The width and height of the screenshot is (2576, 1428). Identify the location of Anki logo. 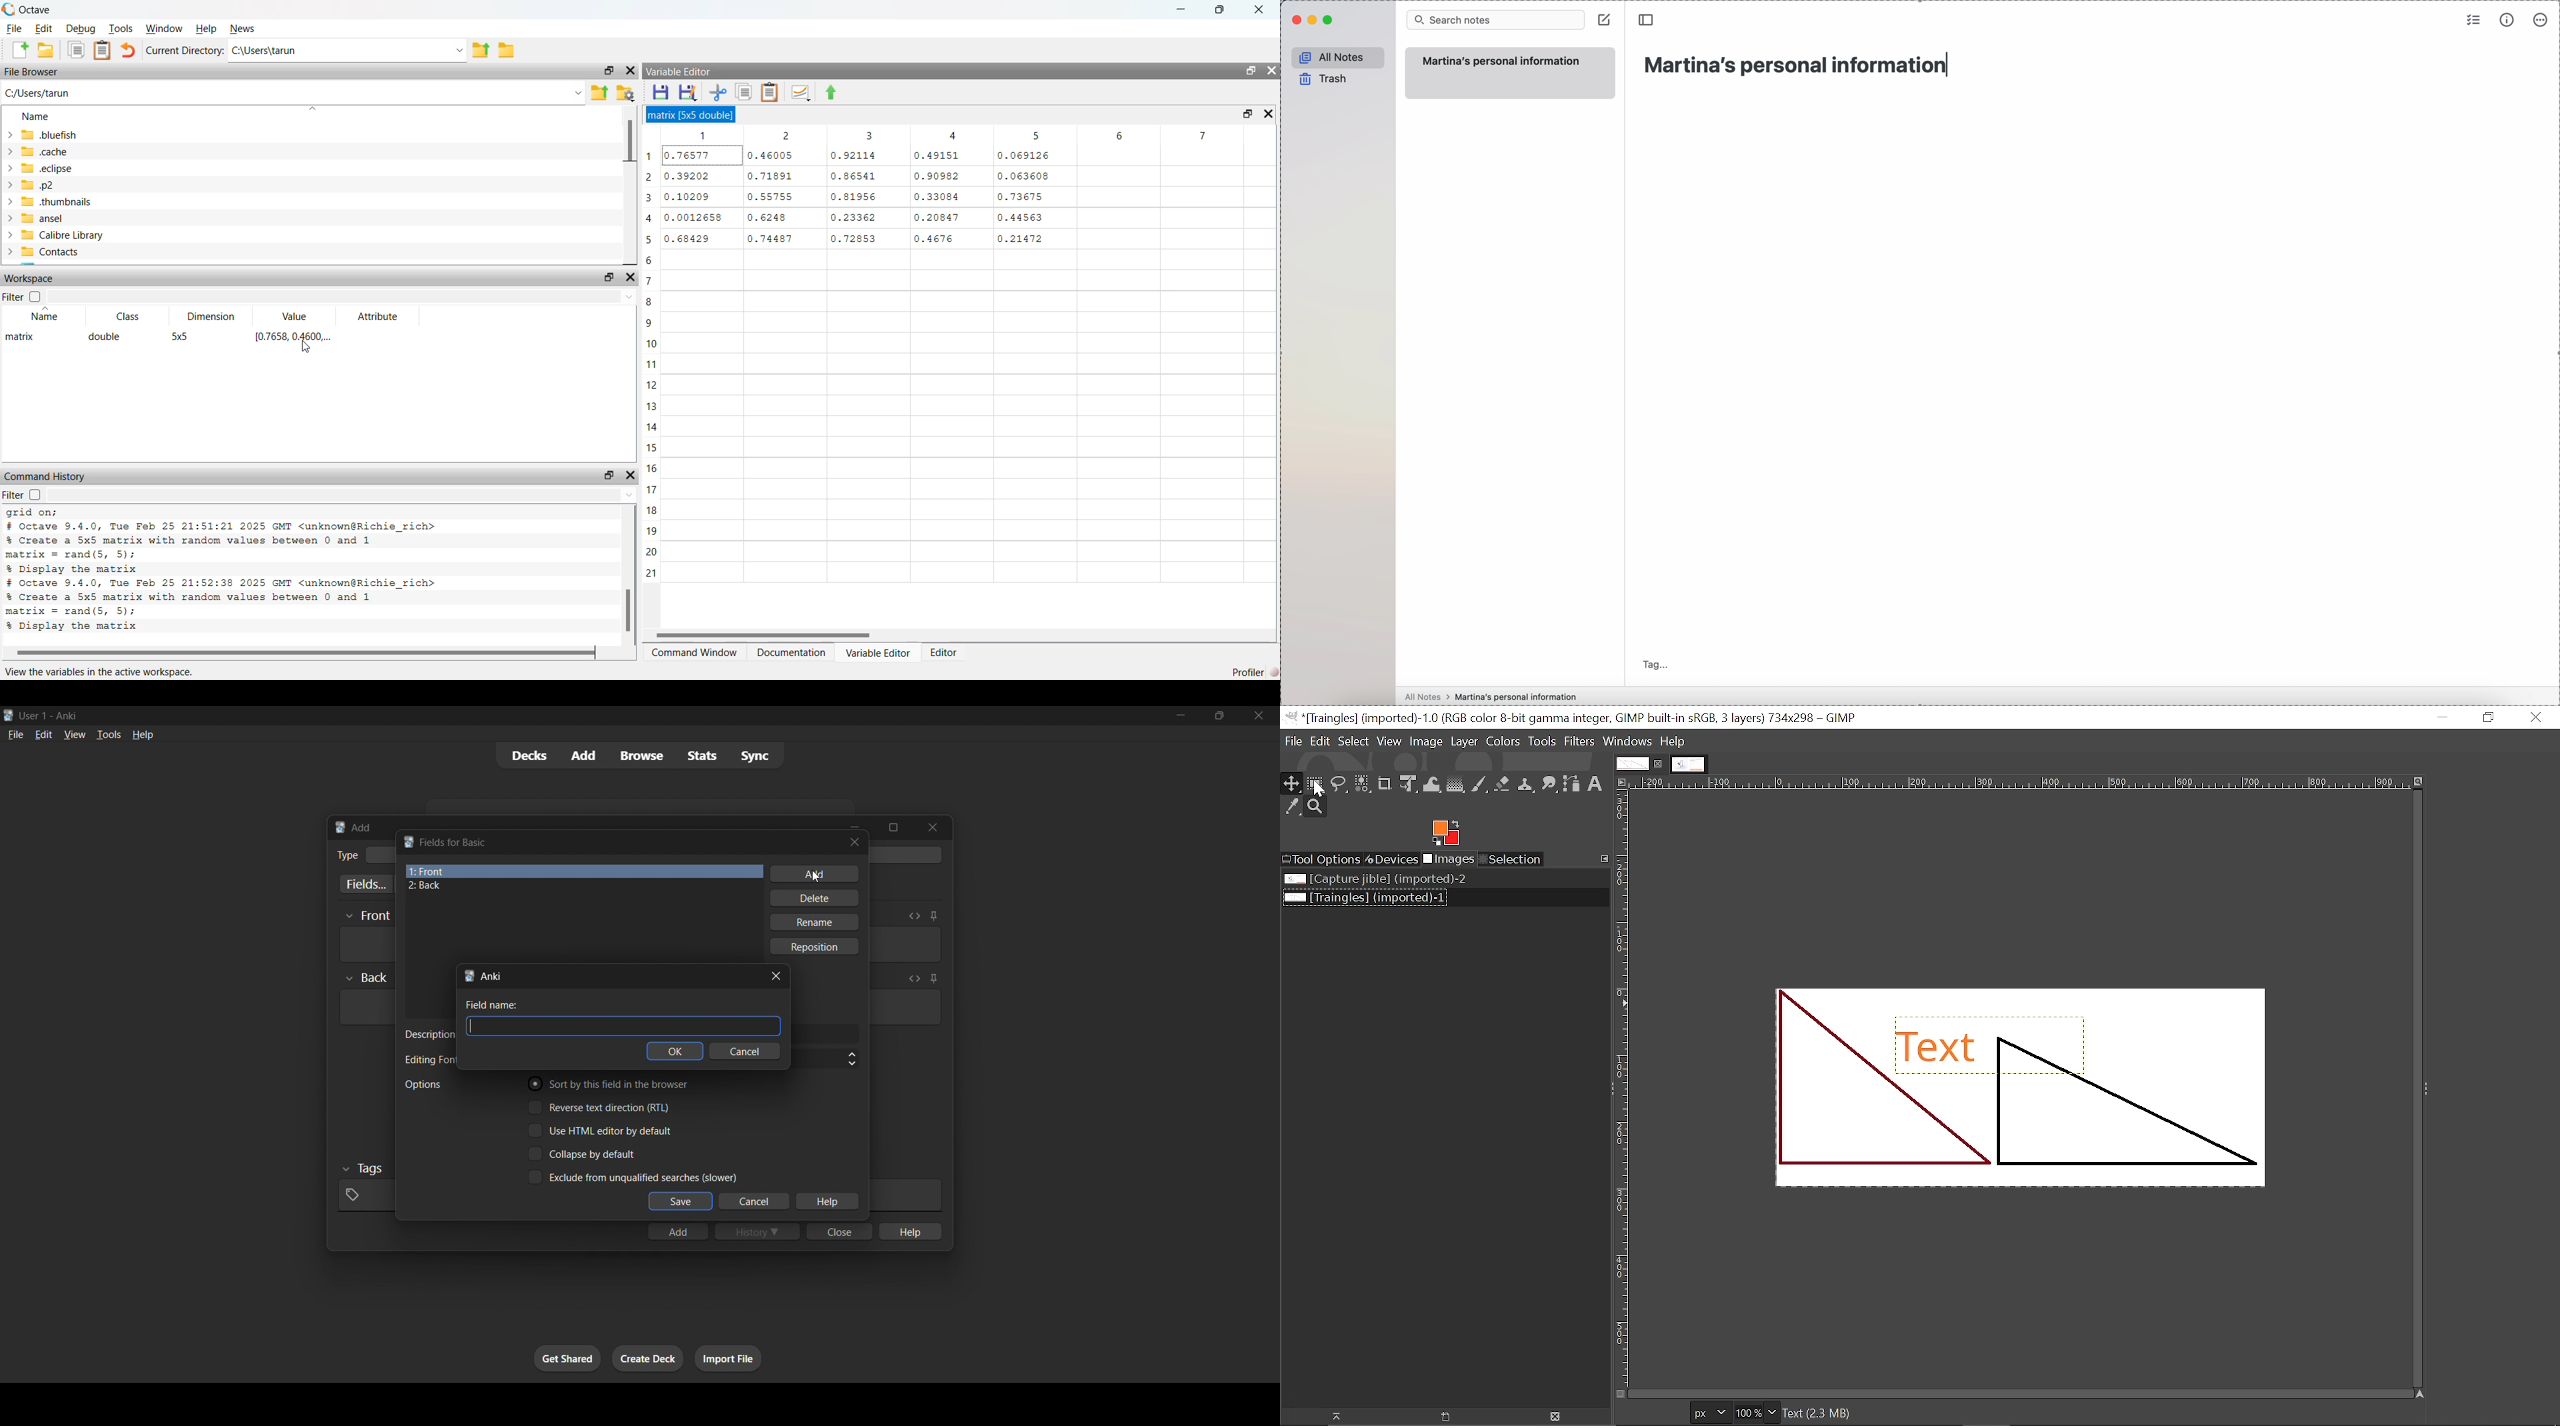
(9, 715).